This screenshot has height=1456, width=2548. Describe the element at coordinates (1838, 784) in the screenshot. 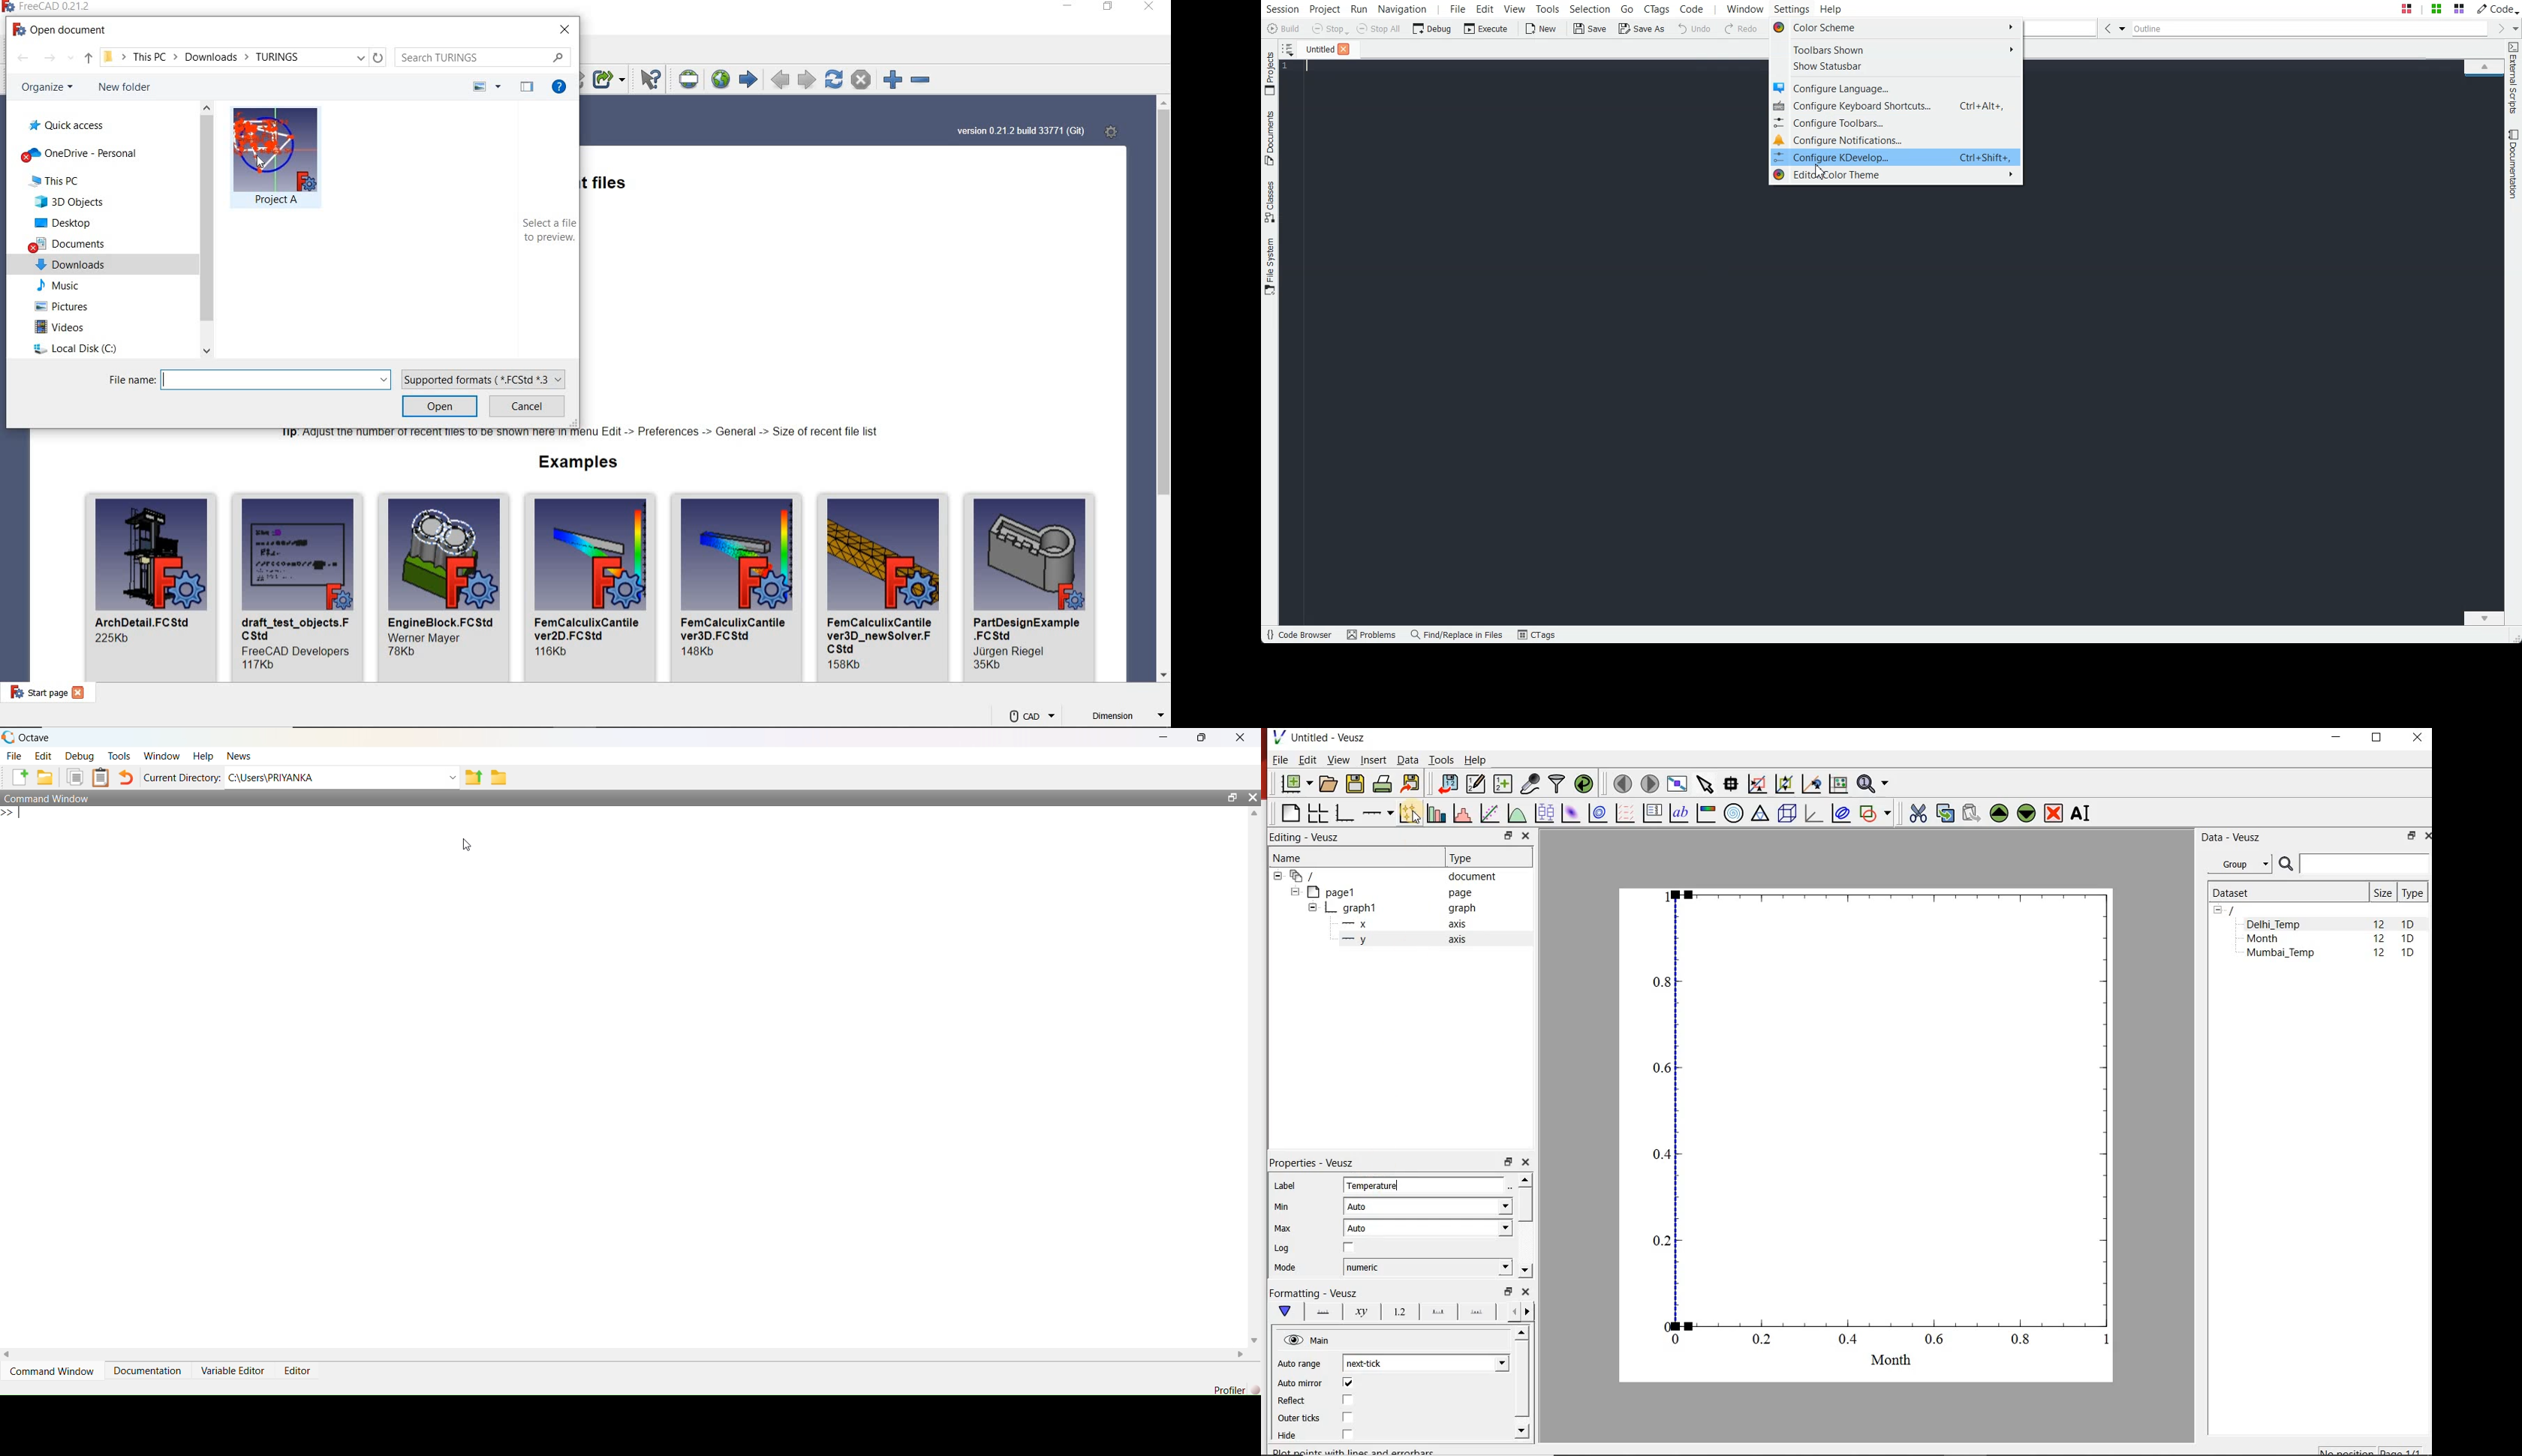

I see `click to reset graph axes` at that location.